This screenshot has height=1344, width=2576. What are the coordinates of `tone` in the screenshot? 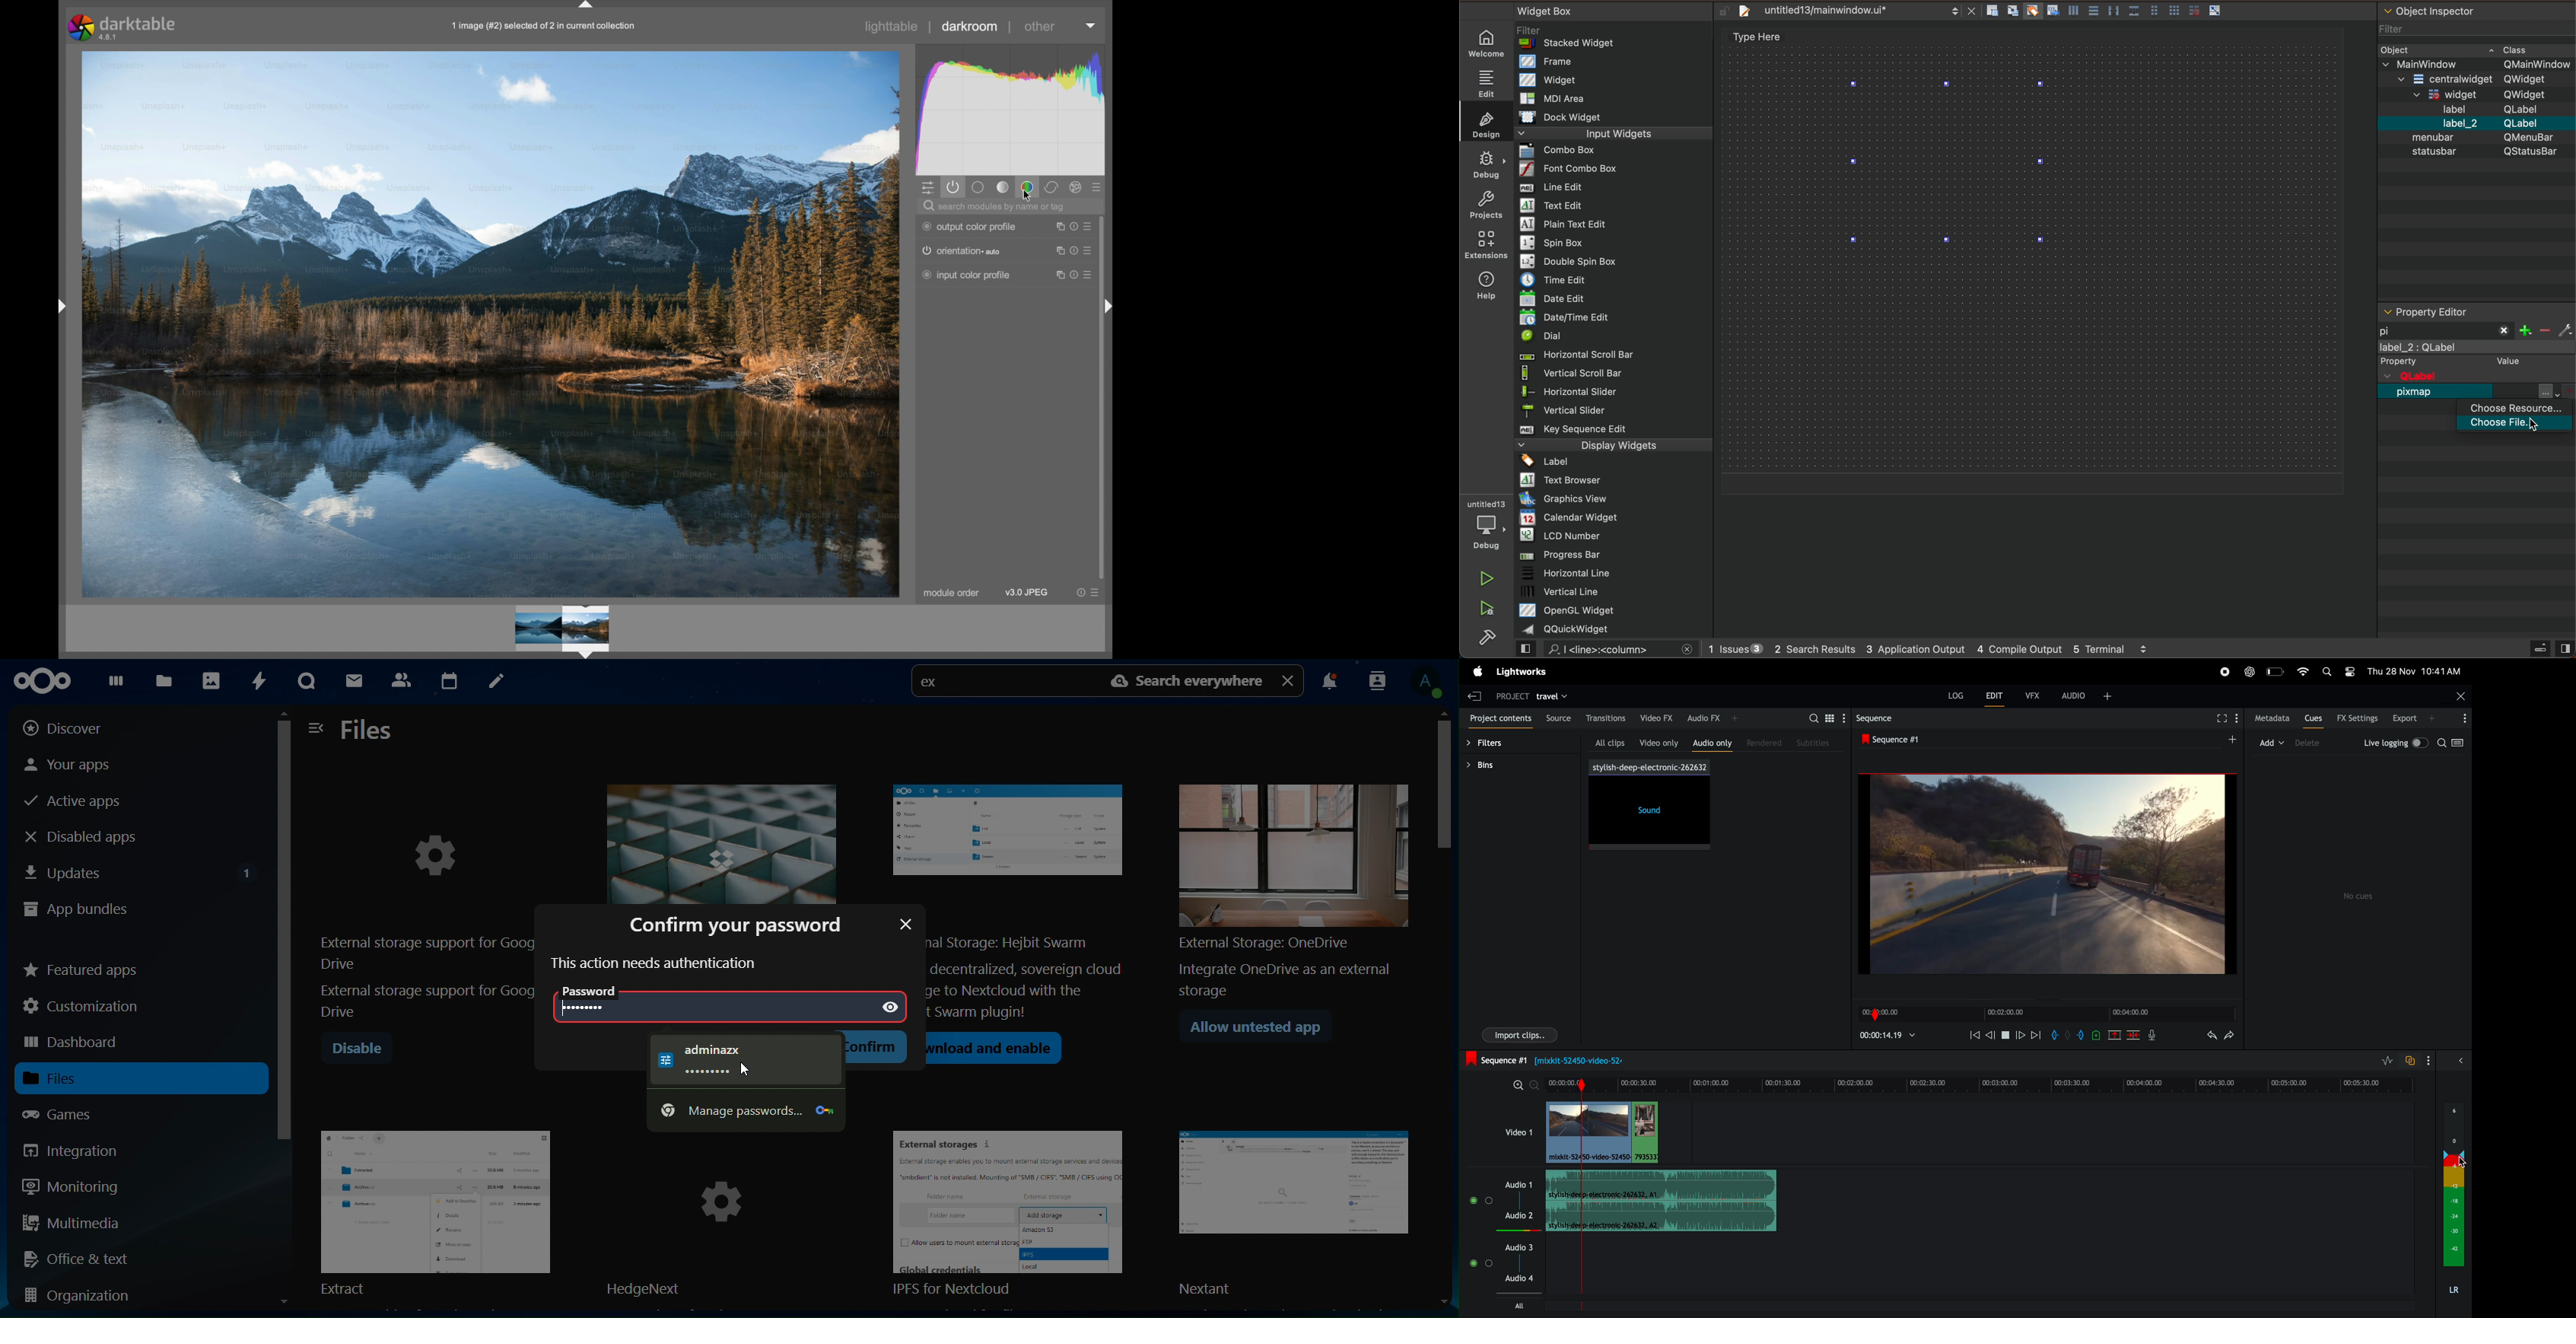 It's located at (1003, 187).